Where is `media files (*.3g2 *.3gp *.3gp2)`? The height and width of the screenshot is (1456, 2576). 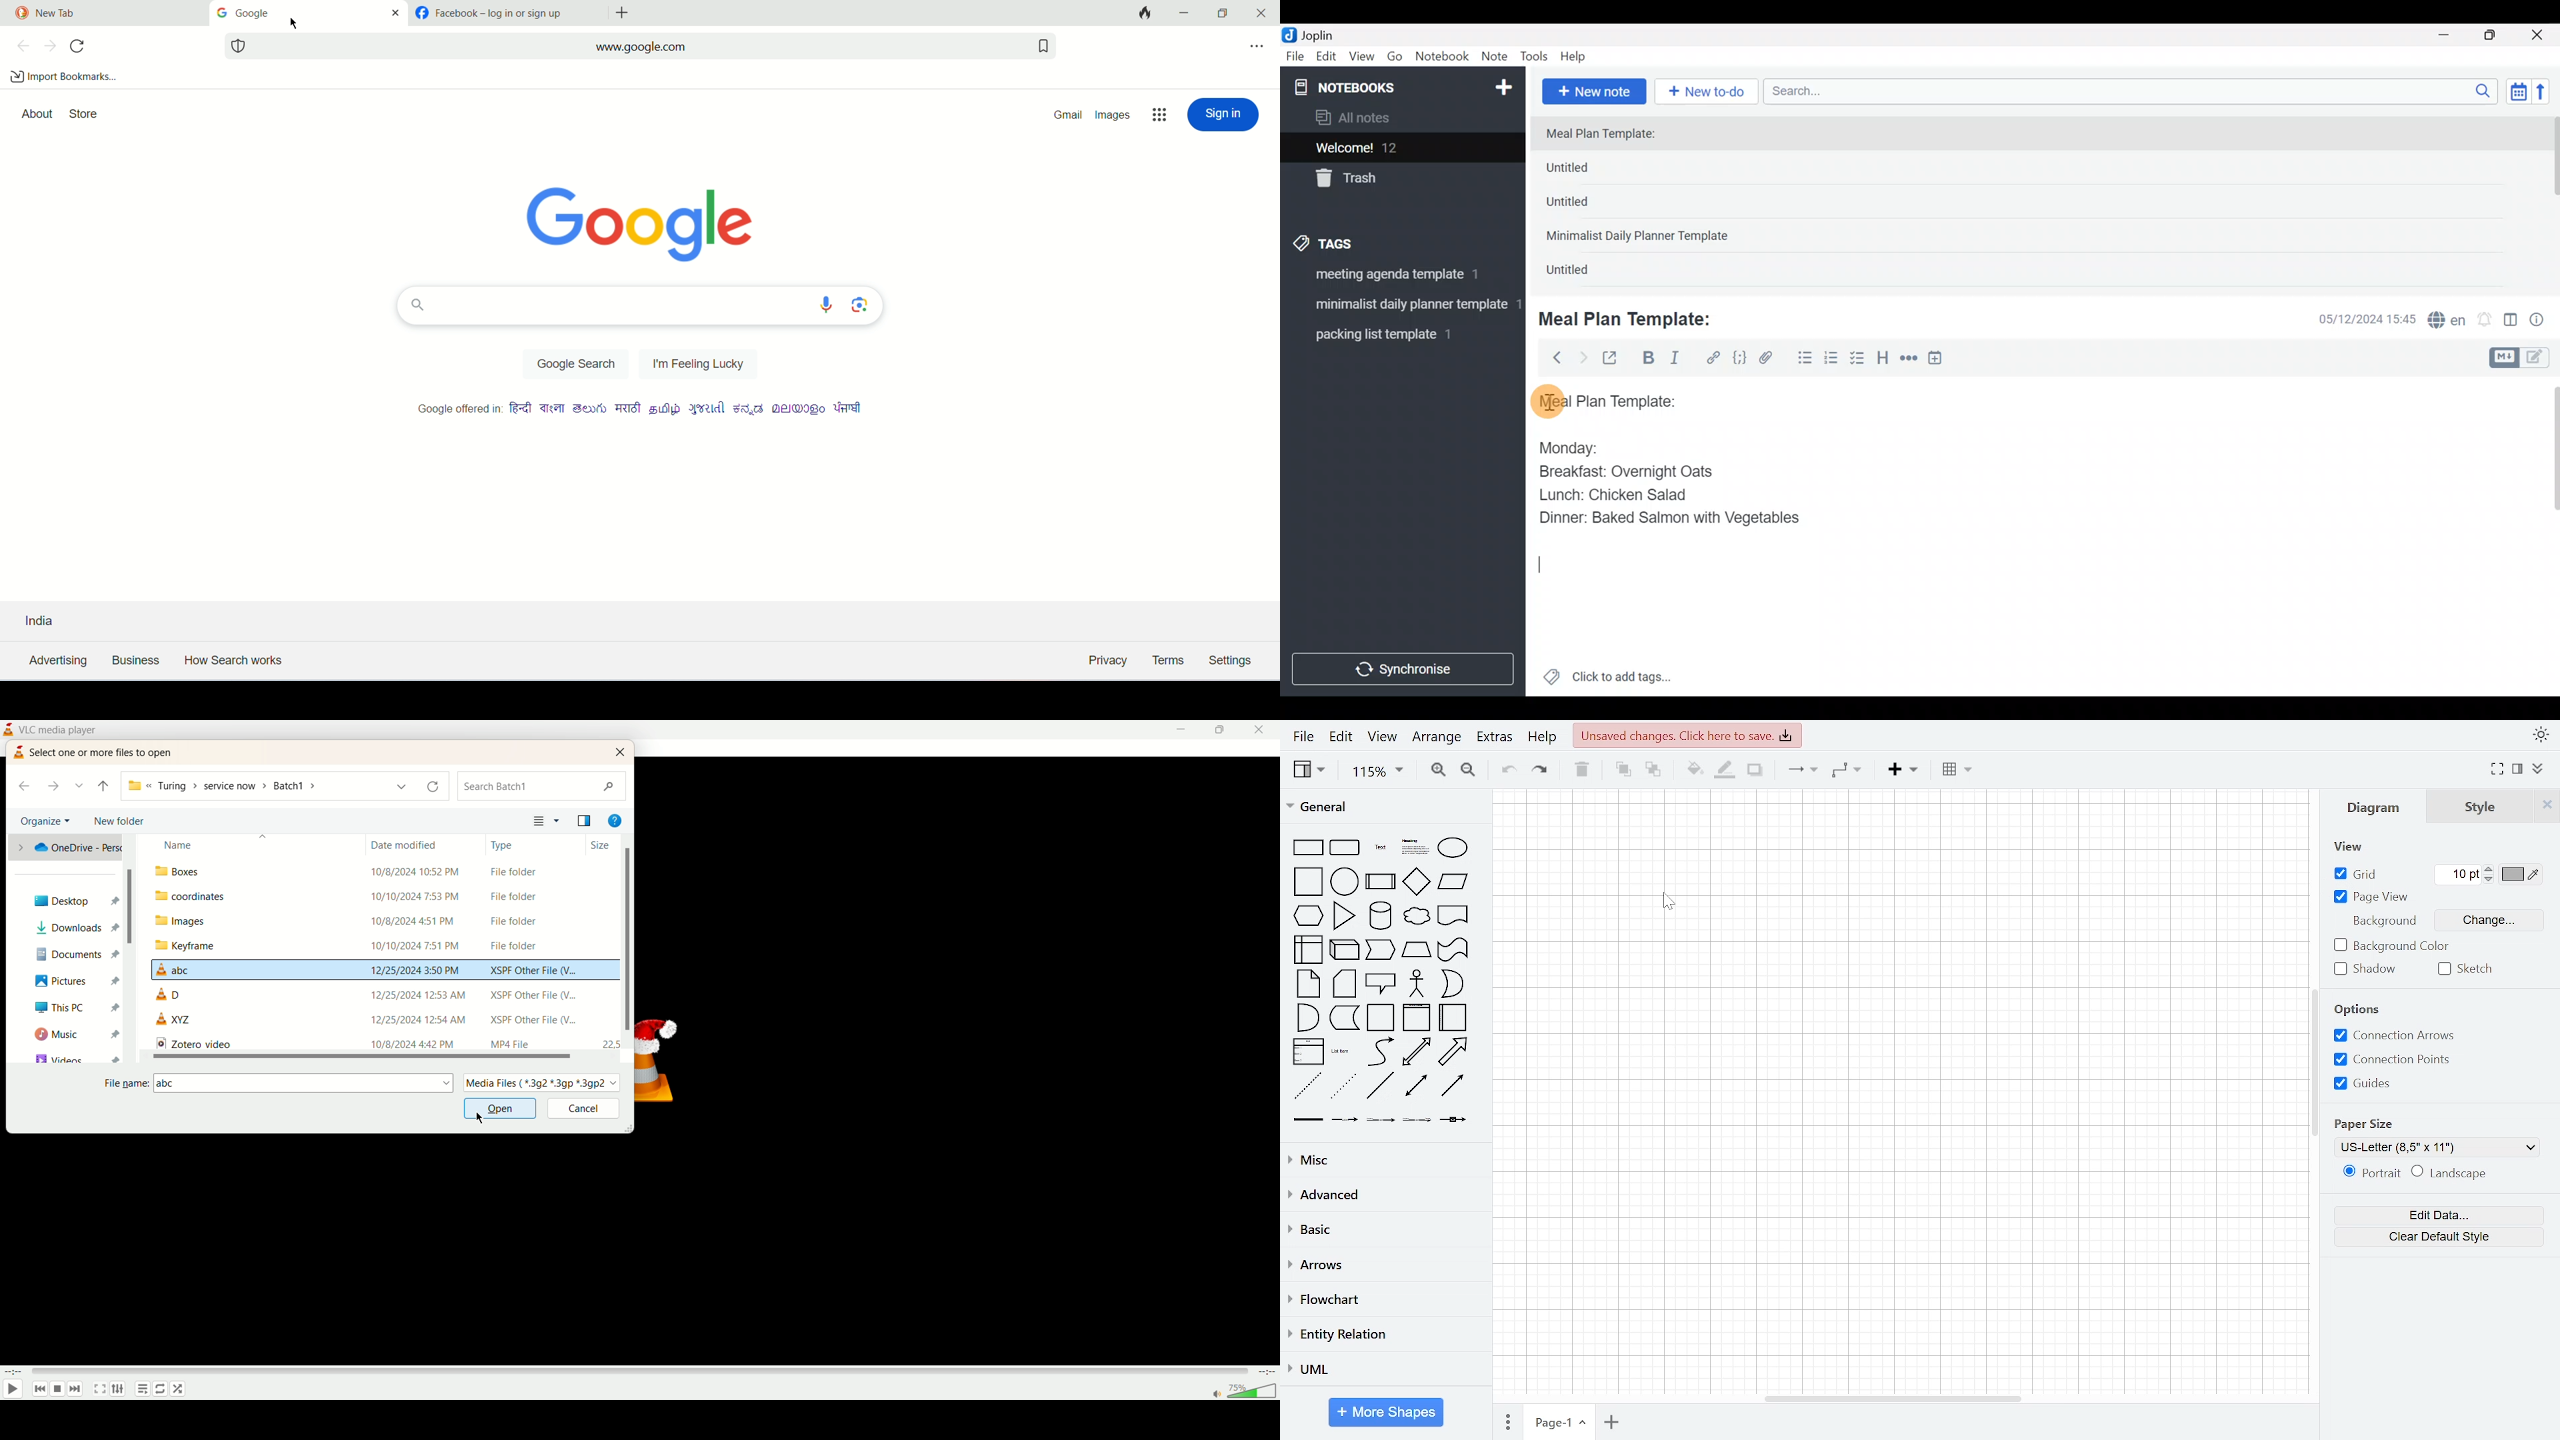
media files (*.3g2 *.3gp *.3gp2) is located at coordinates (547, 1083).